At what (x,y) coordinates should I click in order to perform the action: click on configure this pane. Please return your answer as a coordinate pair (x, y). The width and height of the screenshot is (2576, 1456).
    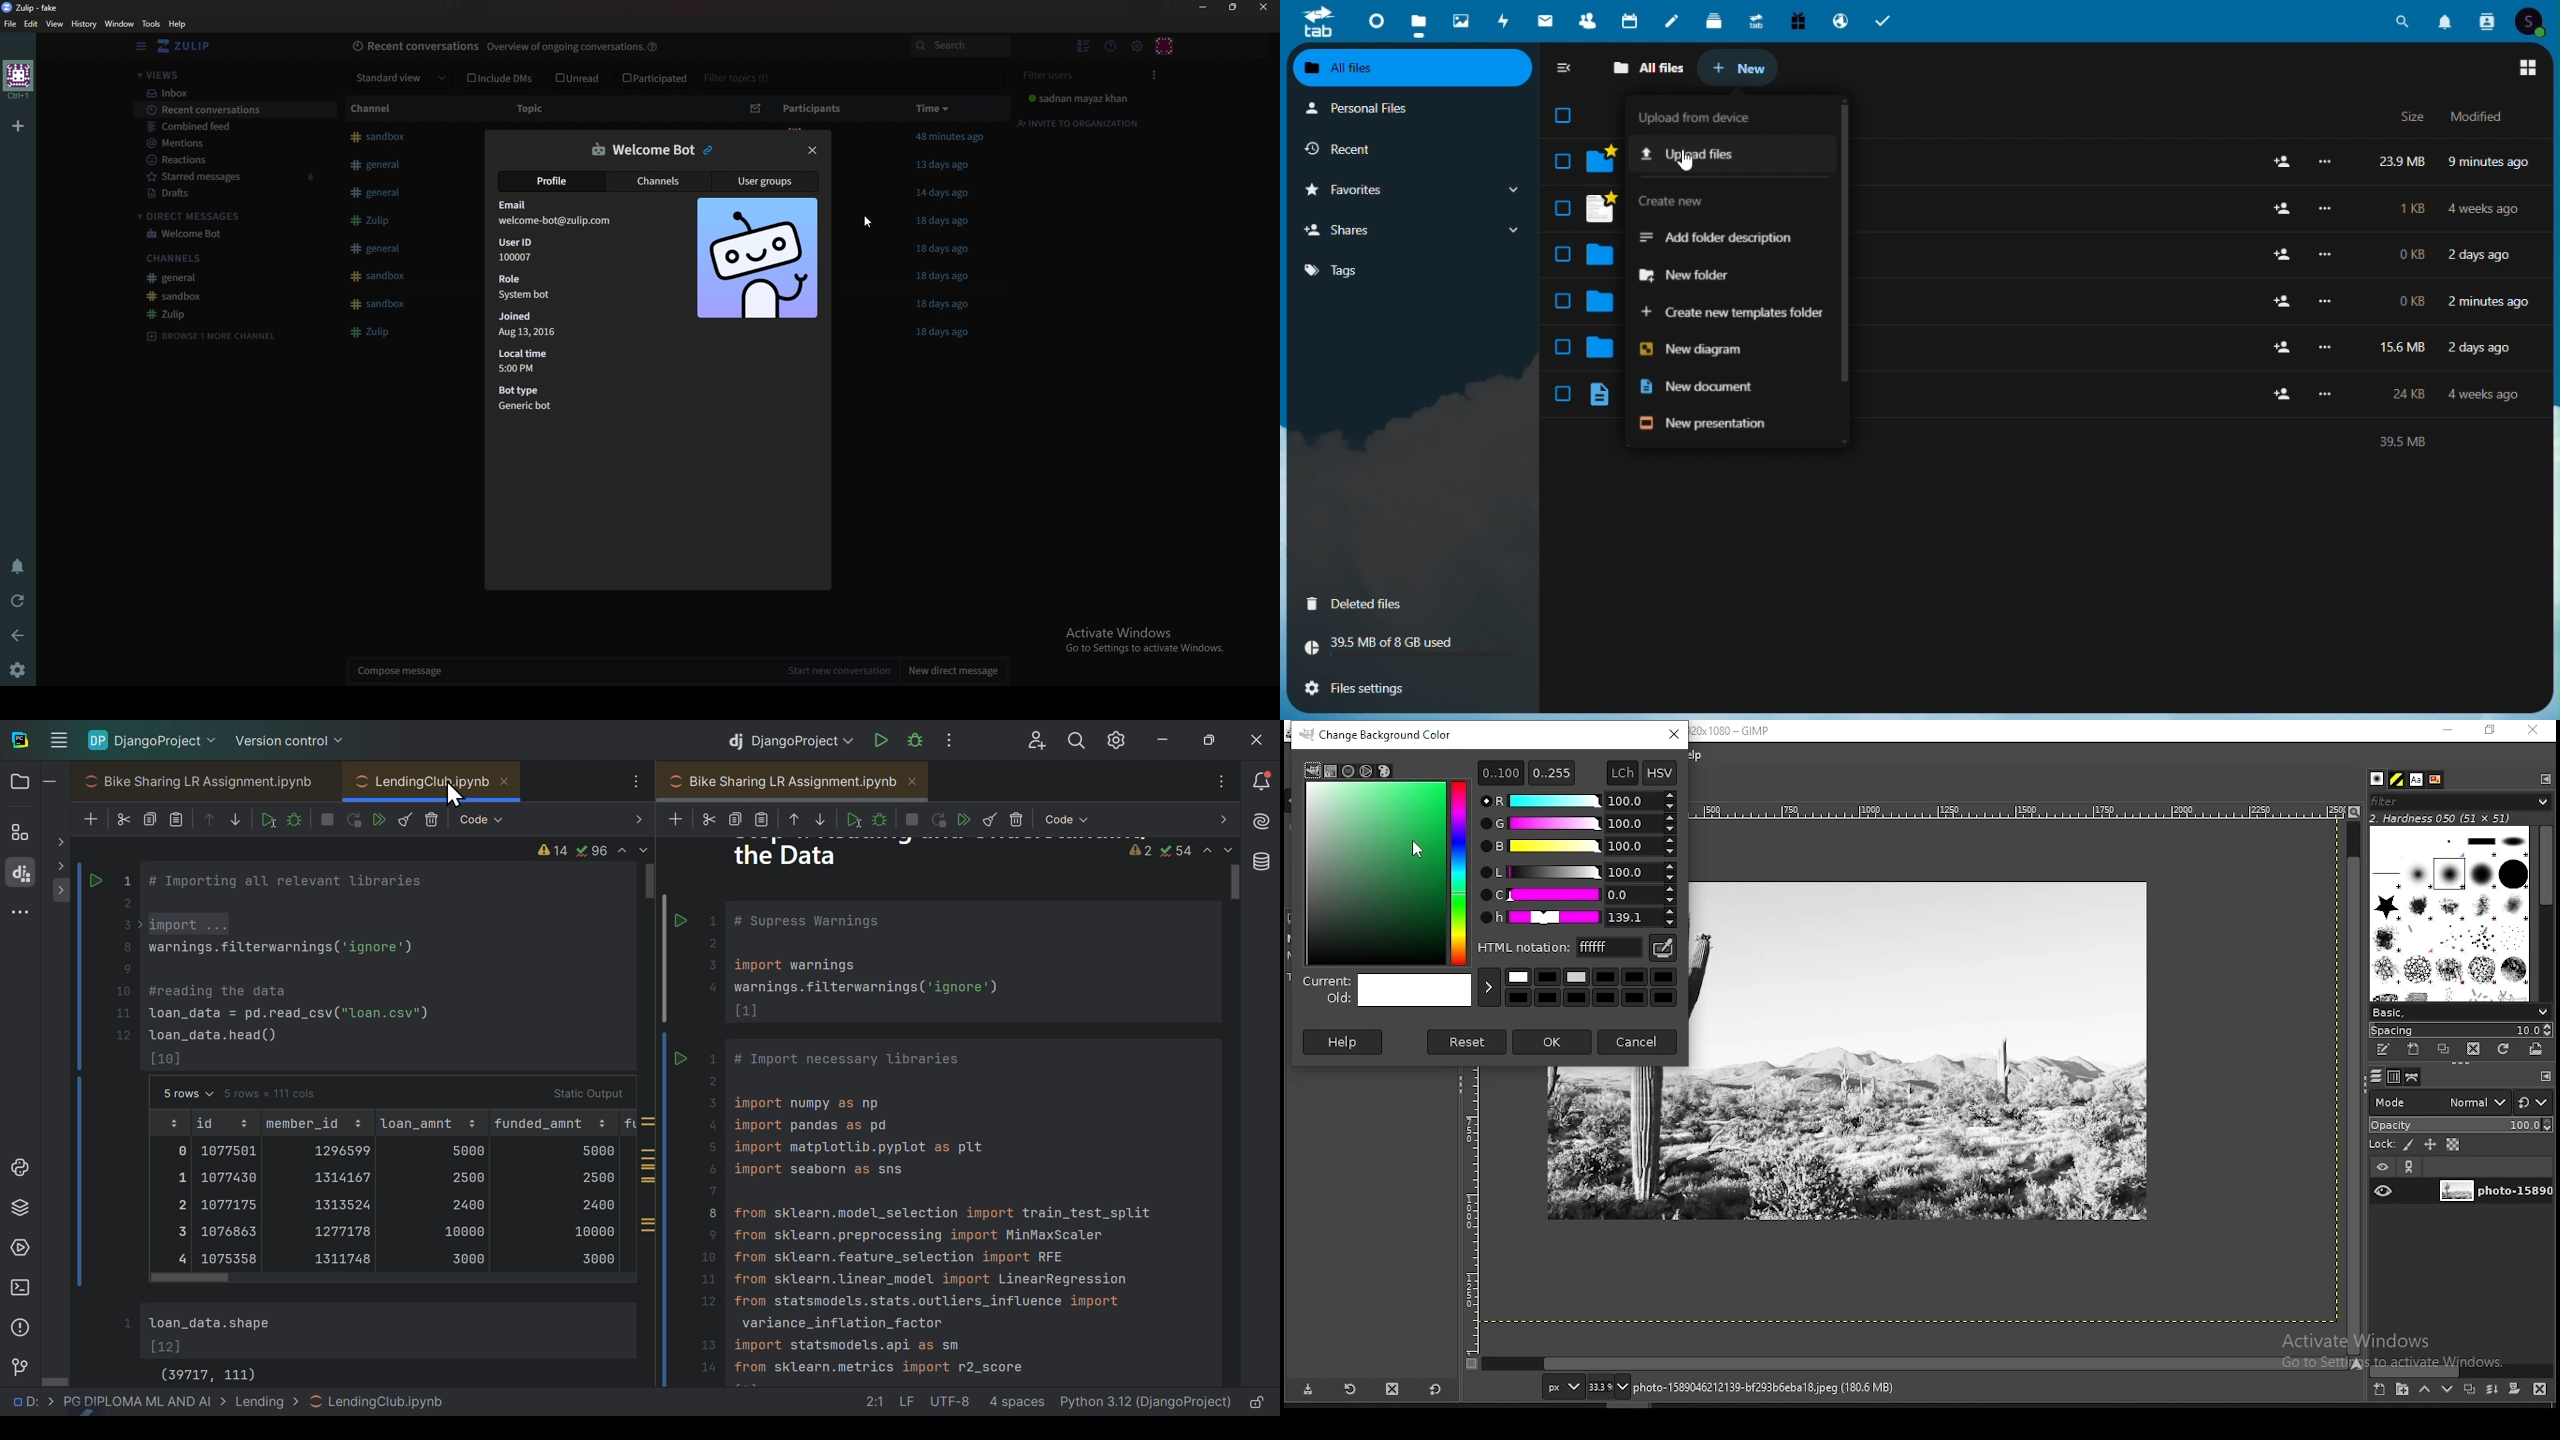
    Looking at the image, I should click on (2544, 1076).